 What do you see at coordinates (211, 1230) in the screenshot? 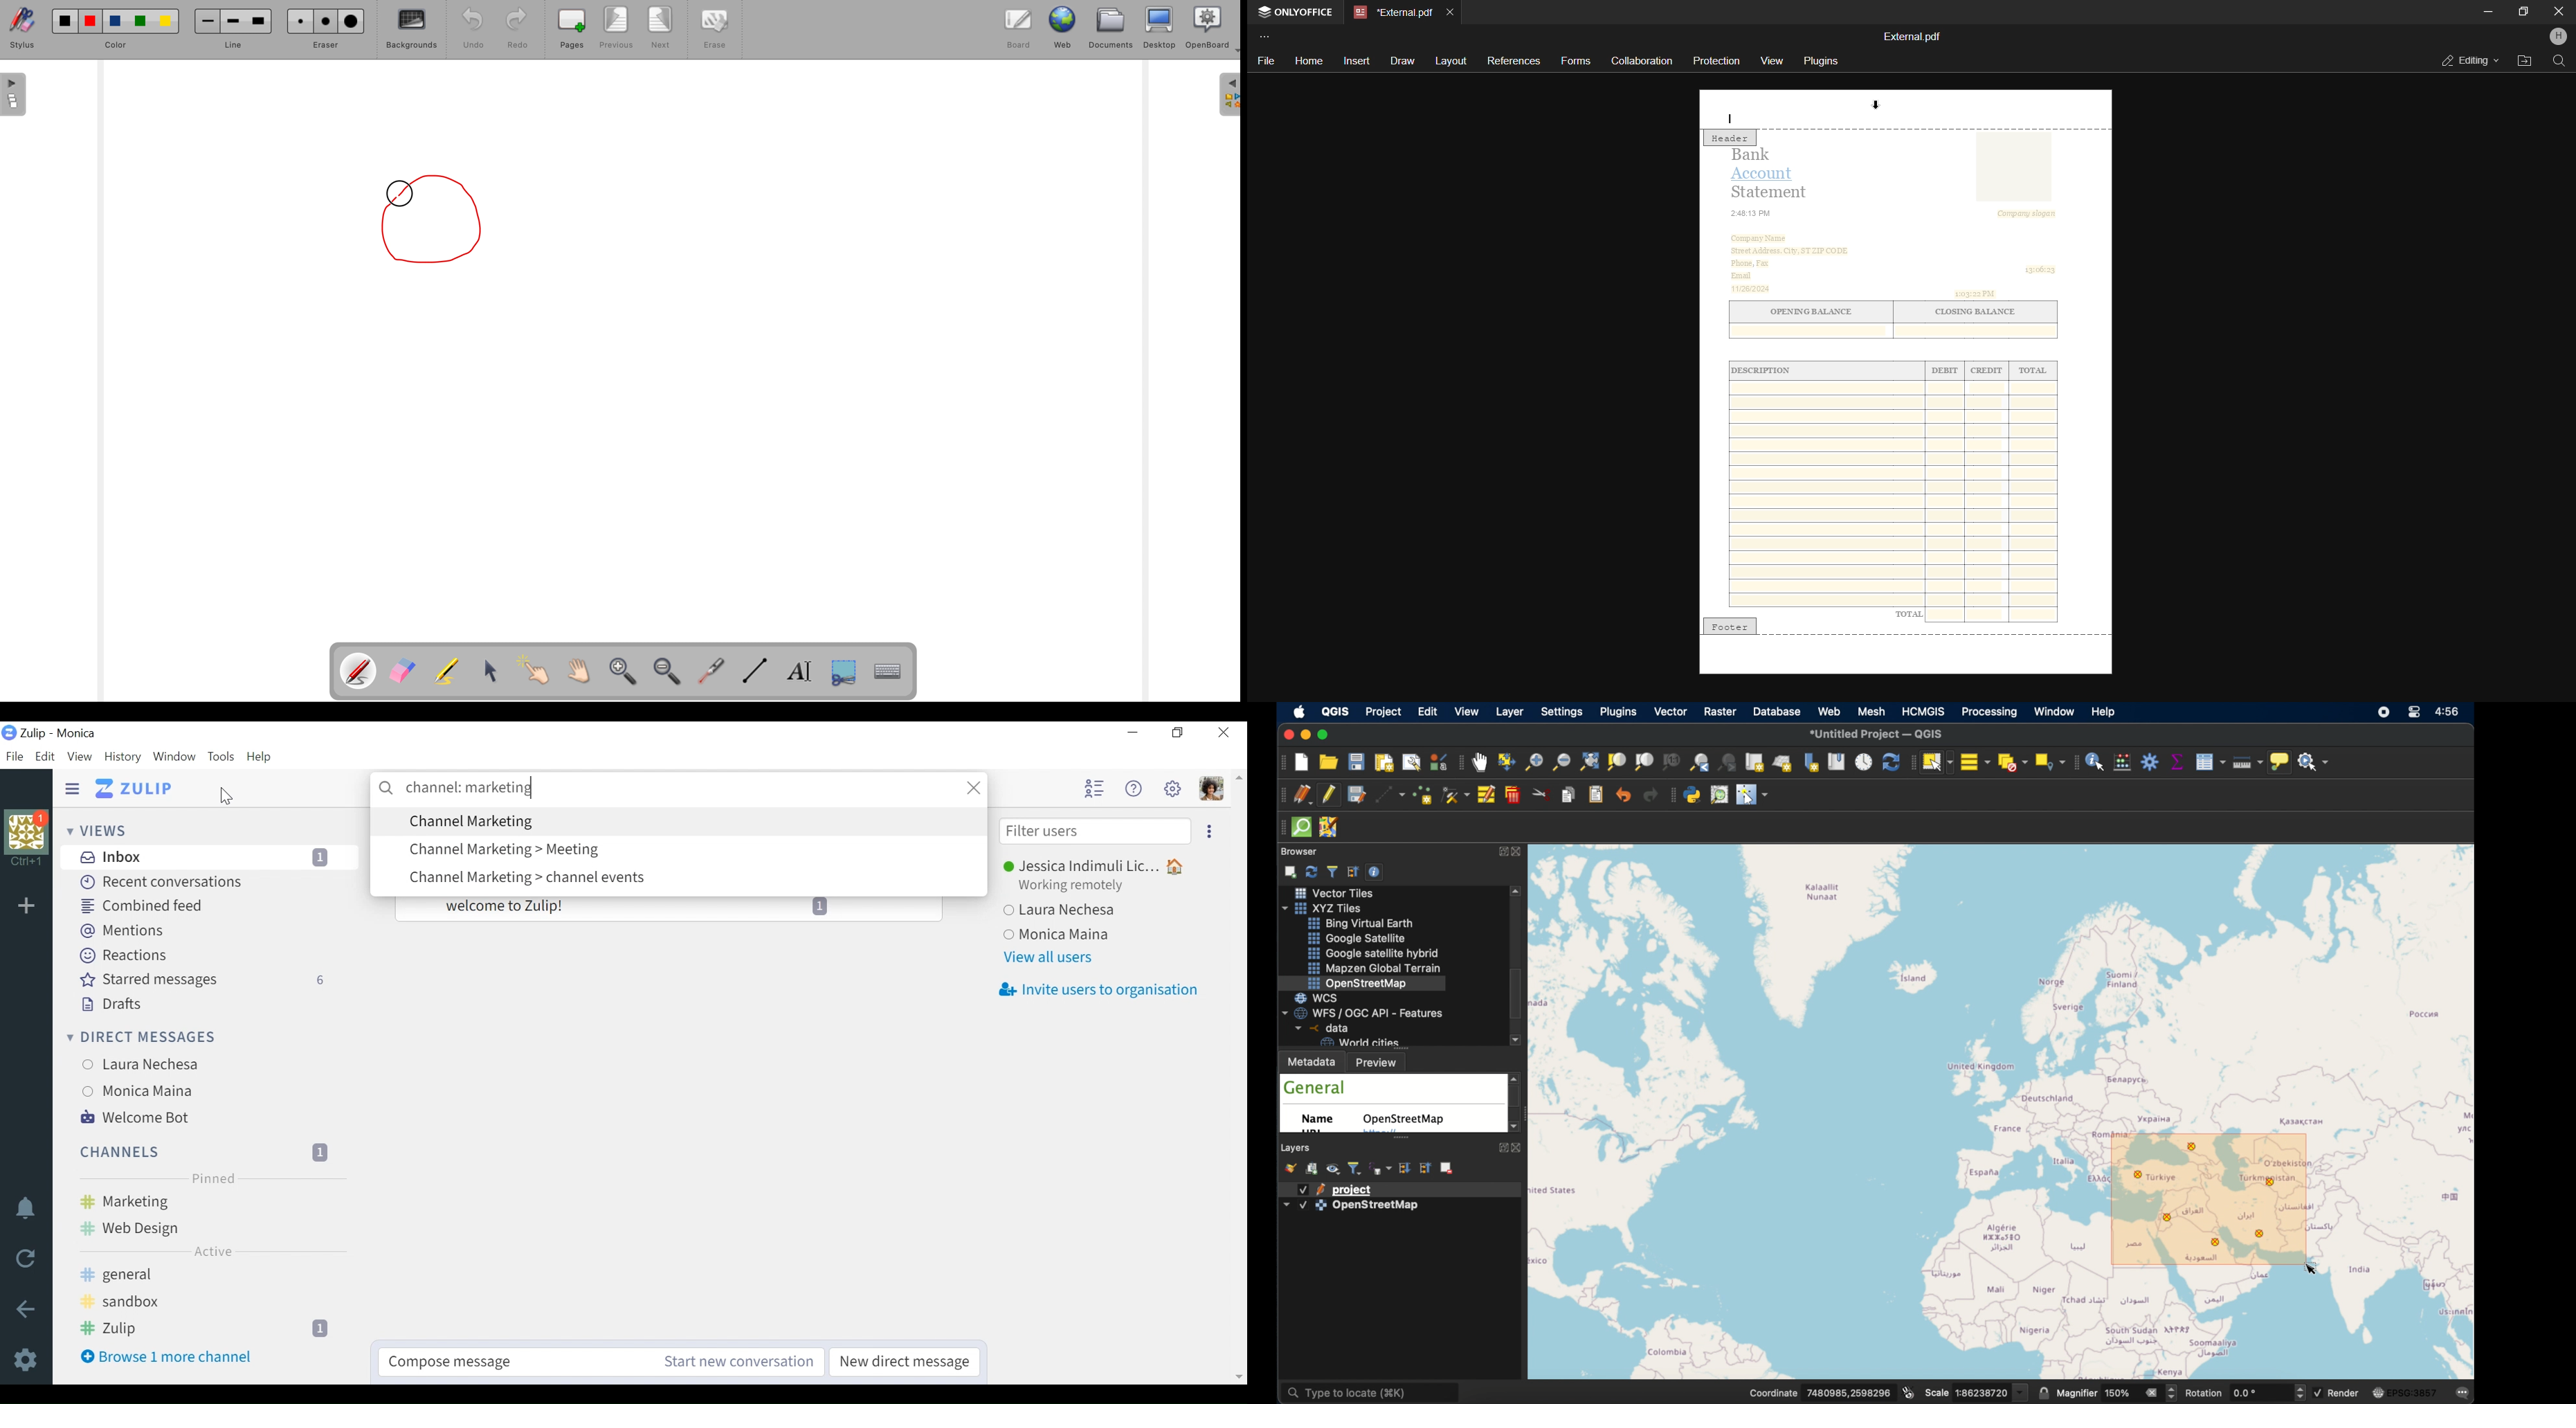
I see `channel` at bounding box center [211, 1230].